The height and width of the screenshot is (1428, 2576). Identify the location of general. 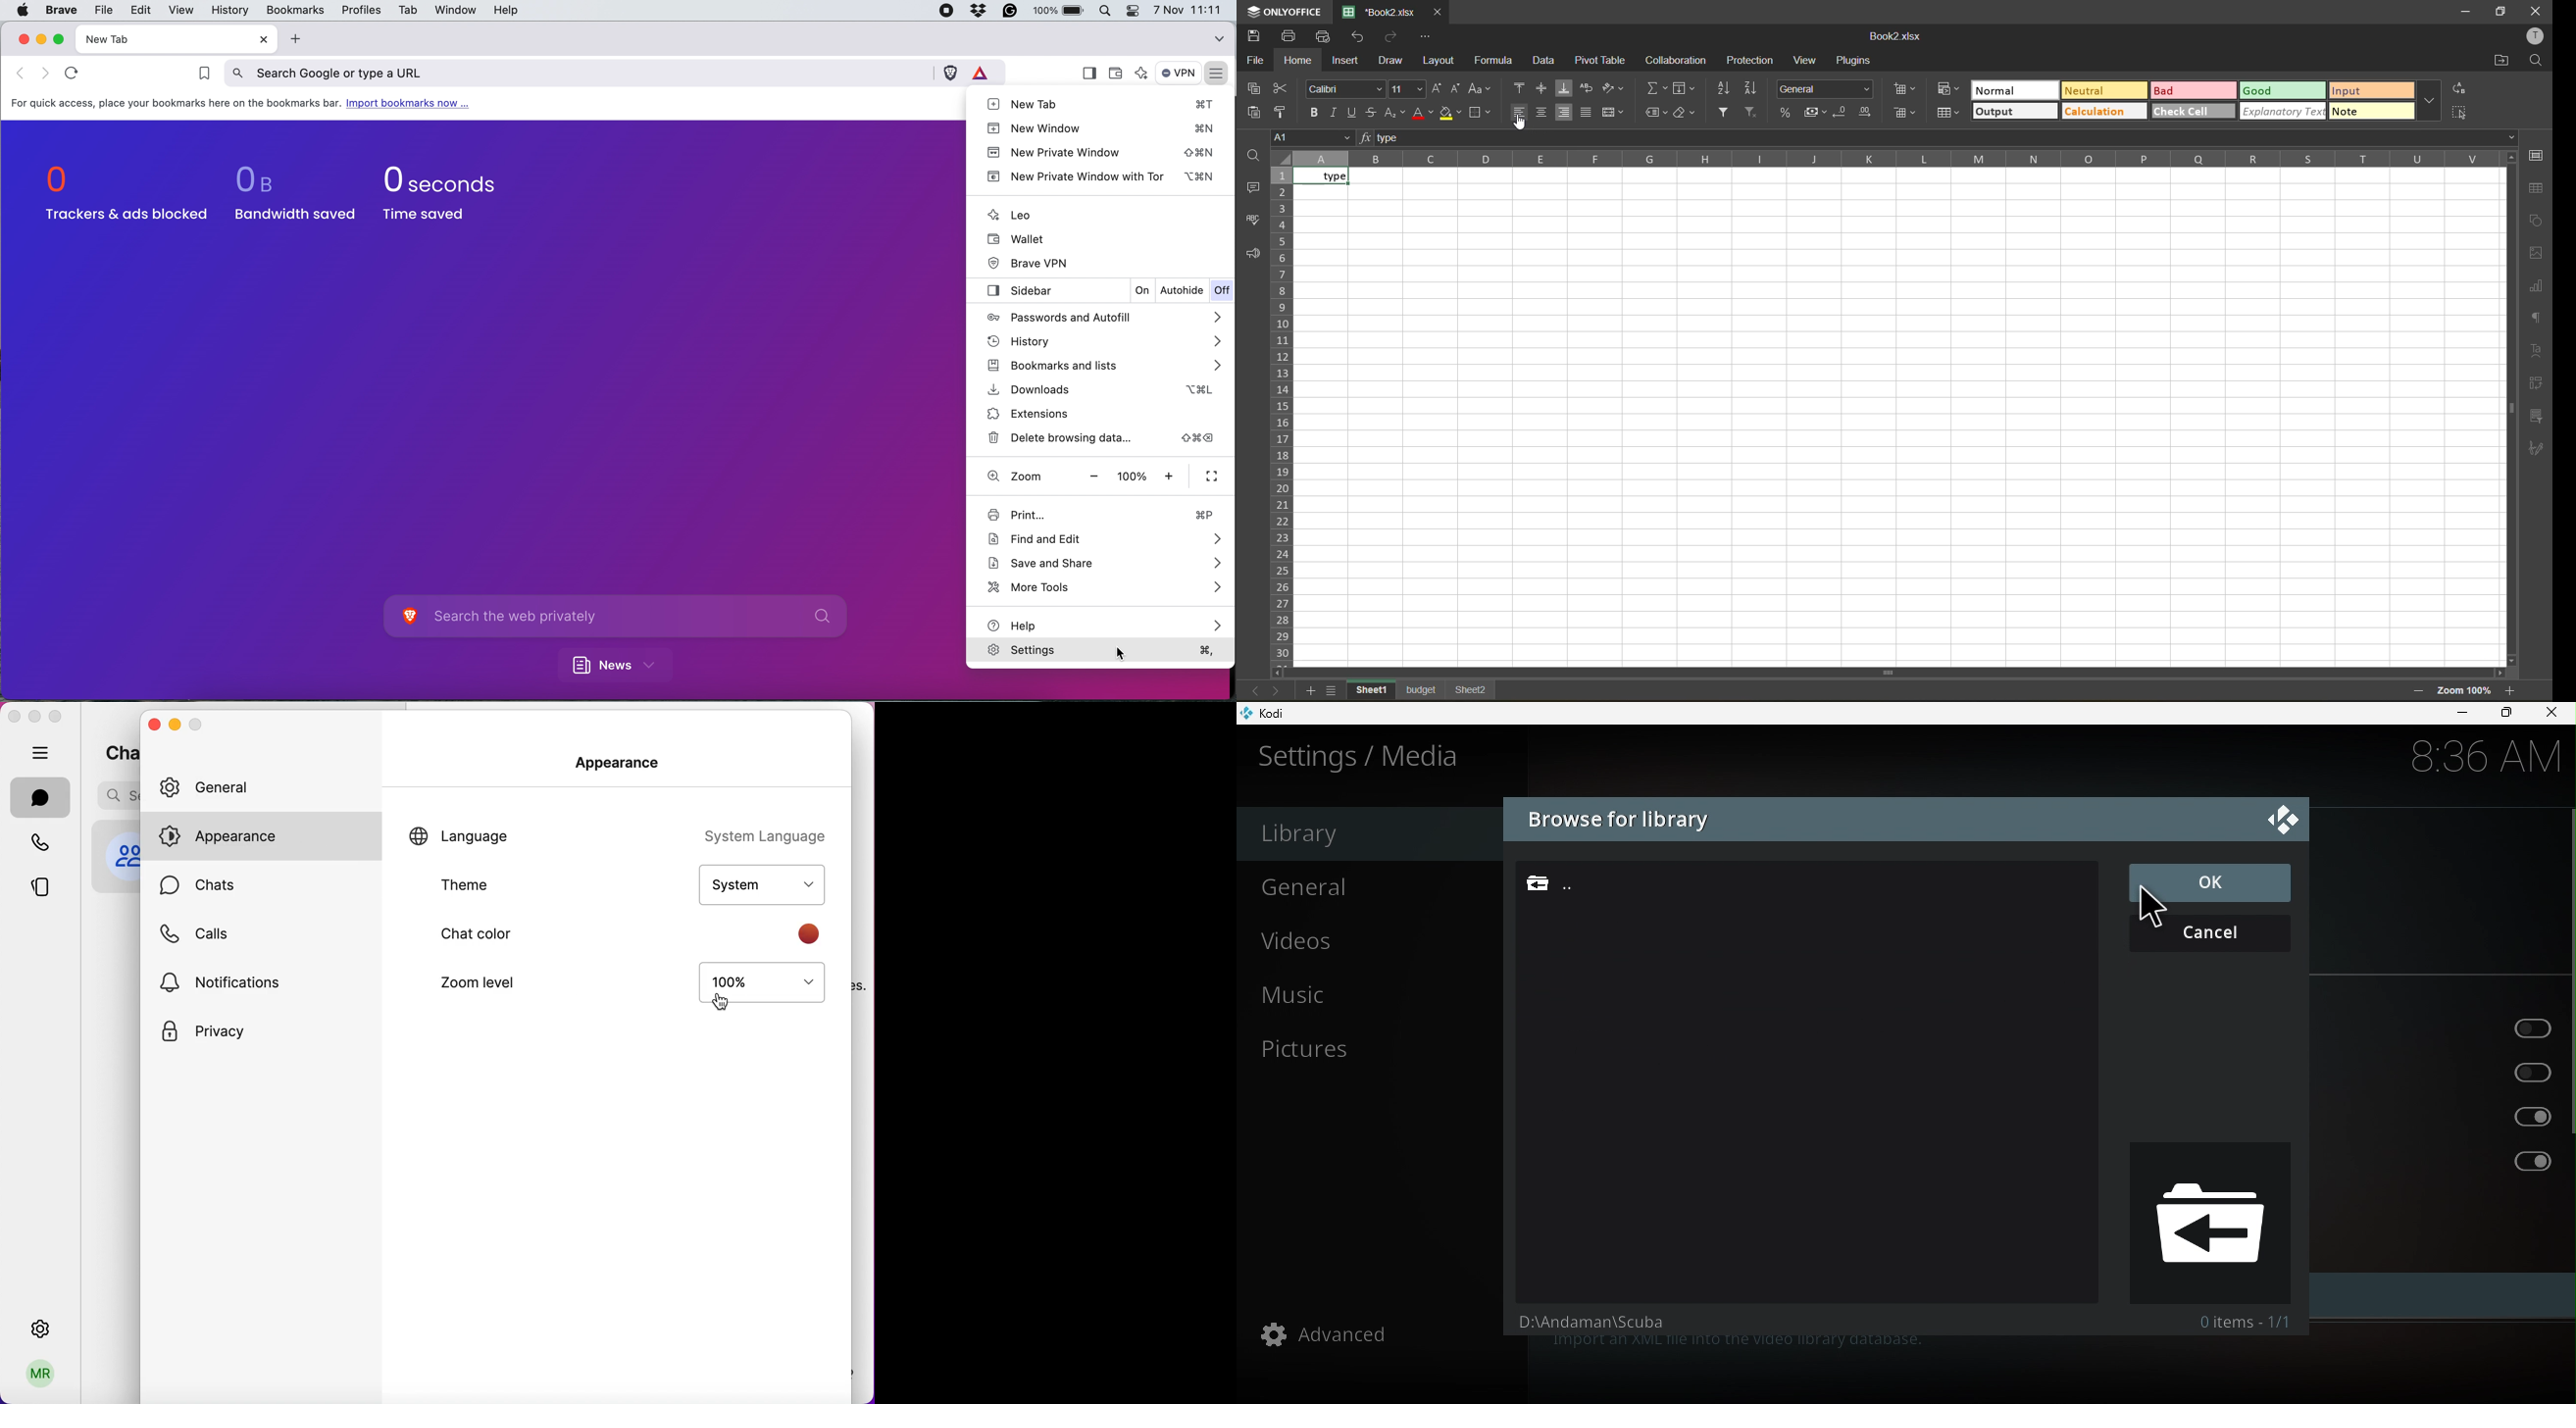
(271, 786).